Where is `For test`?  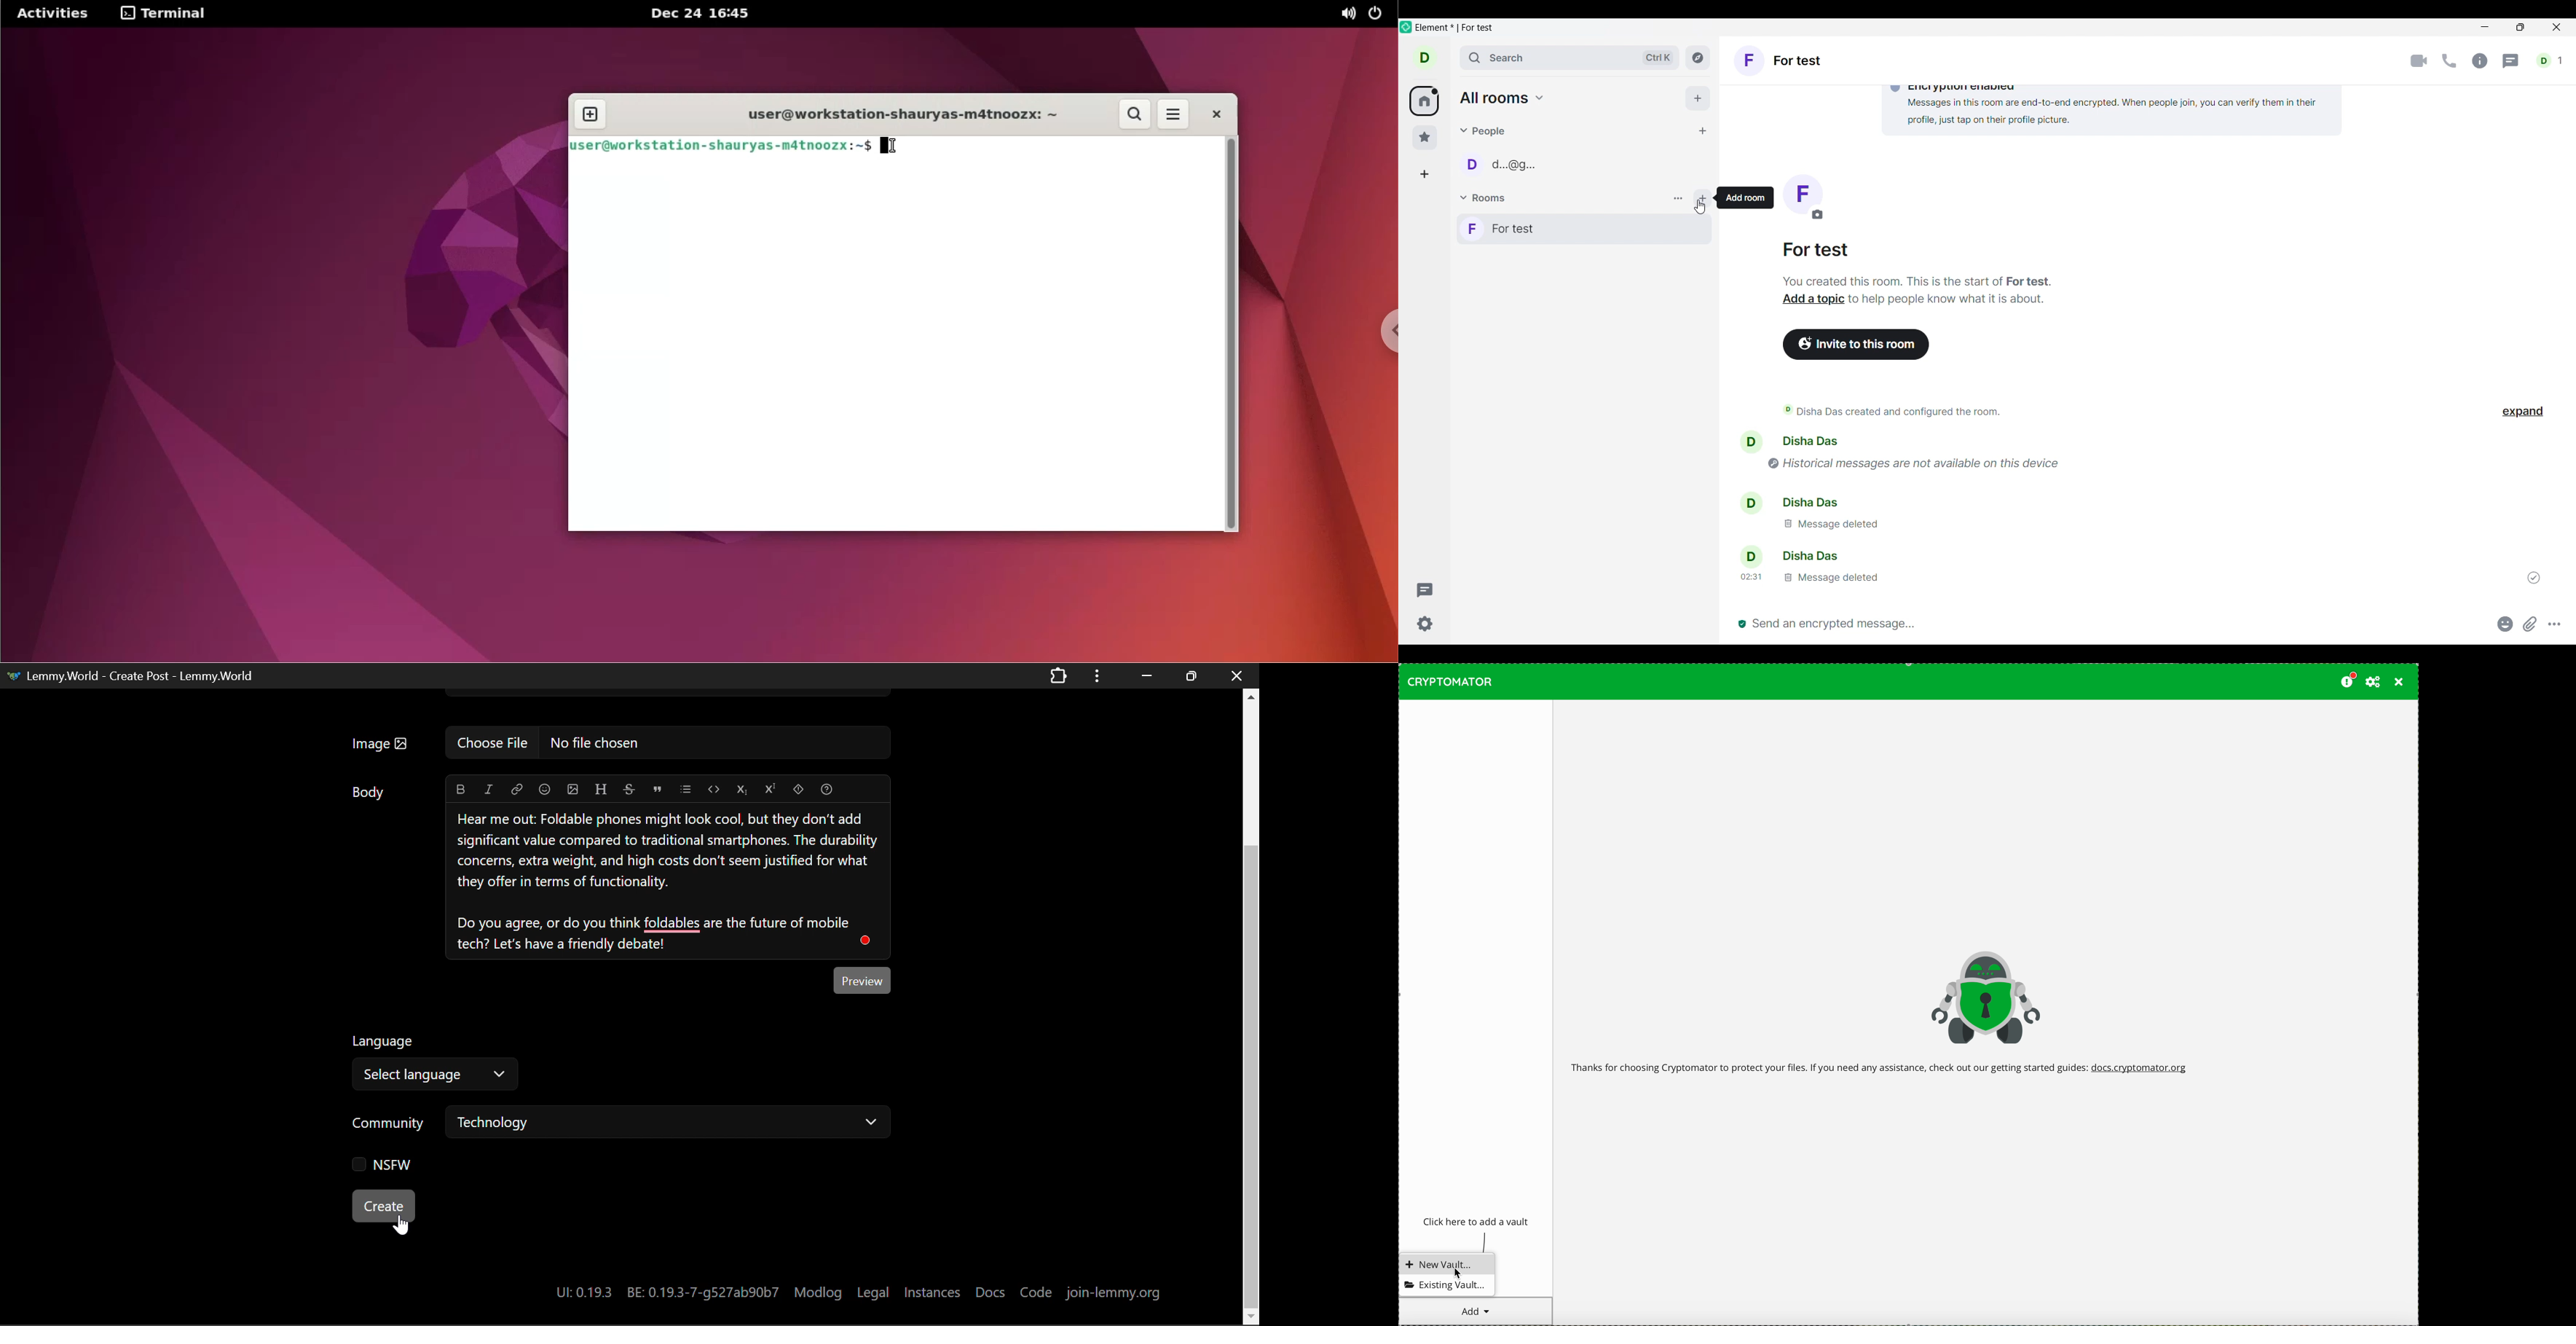
For test is located at coordinates (1584, 228).